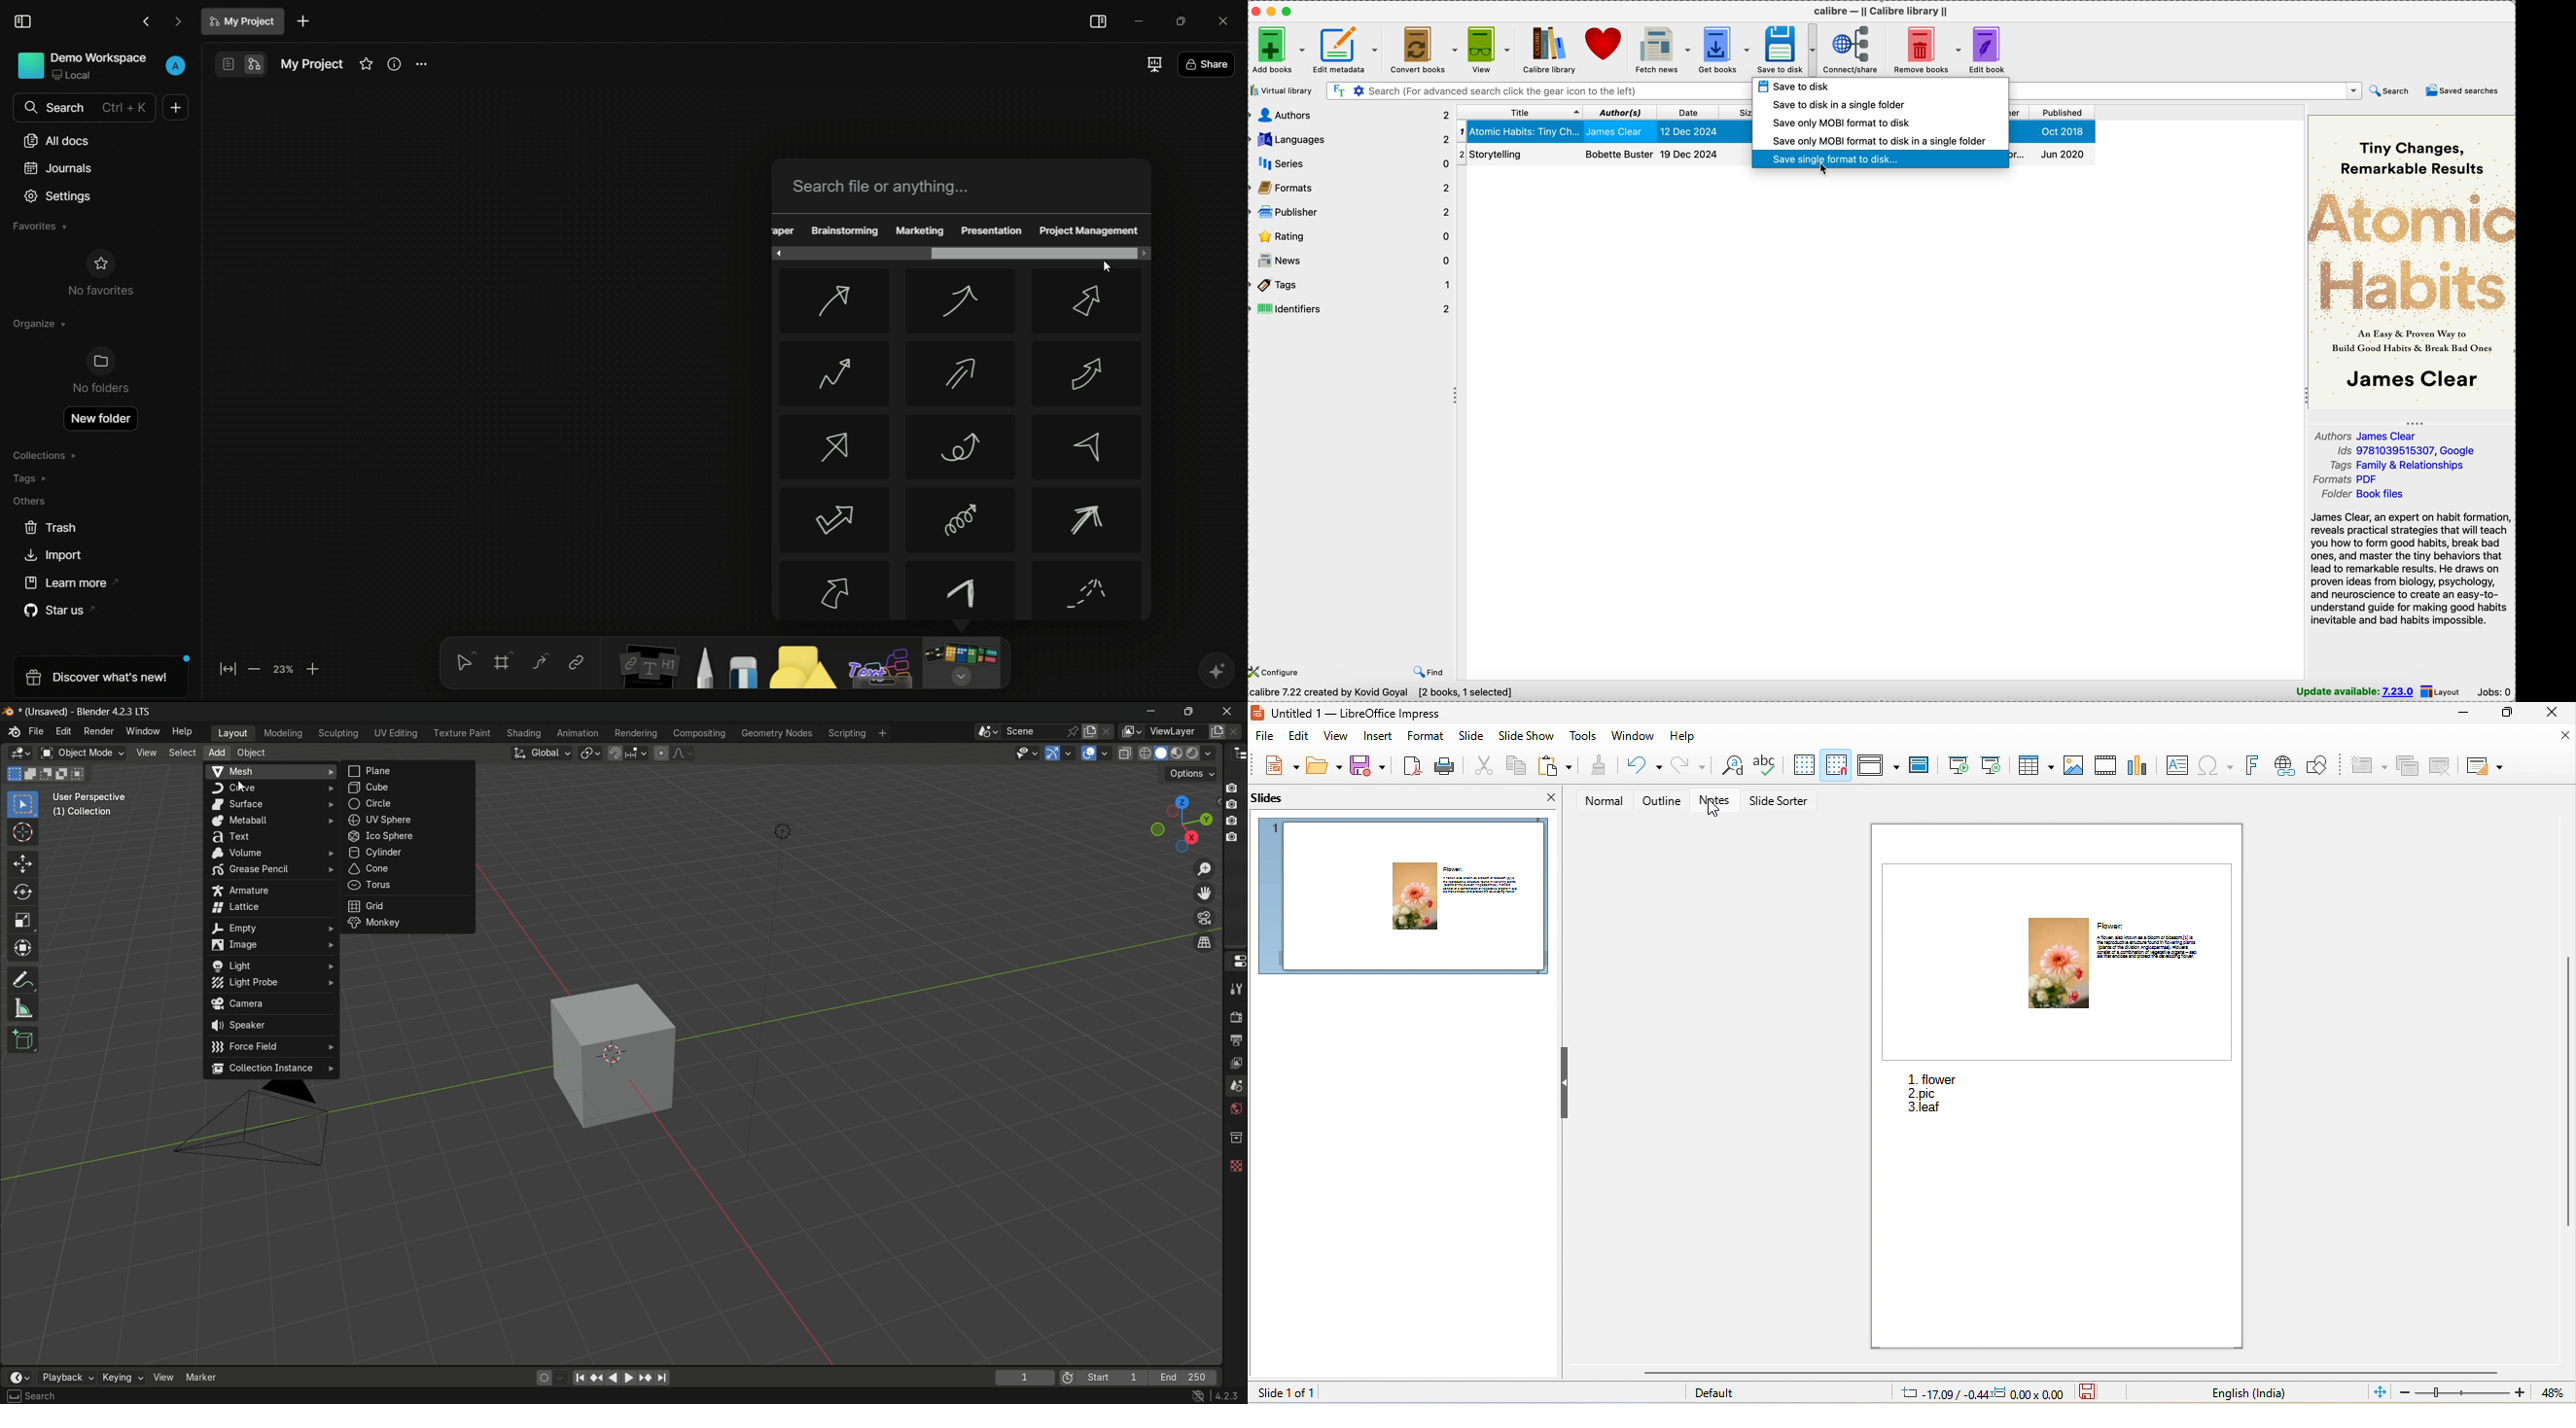  What do you see at coordinates (1685, 735) in the screenshot?
I see `help` at bounding box center [1685, 735].